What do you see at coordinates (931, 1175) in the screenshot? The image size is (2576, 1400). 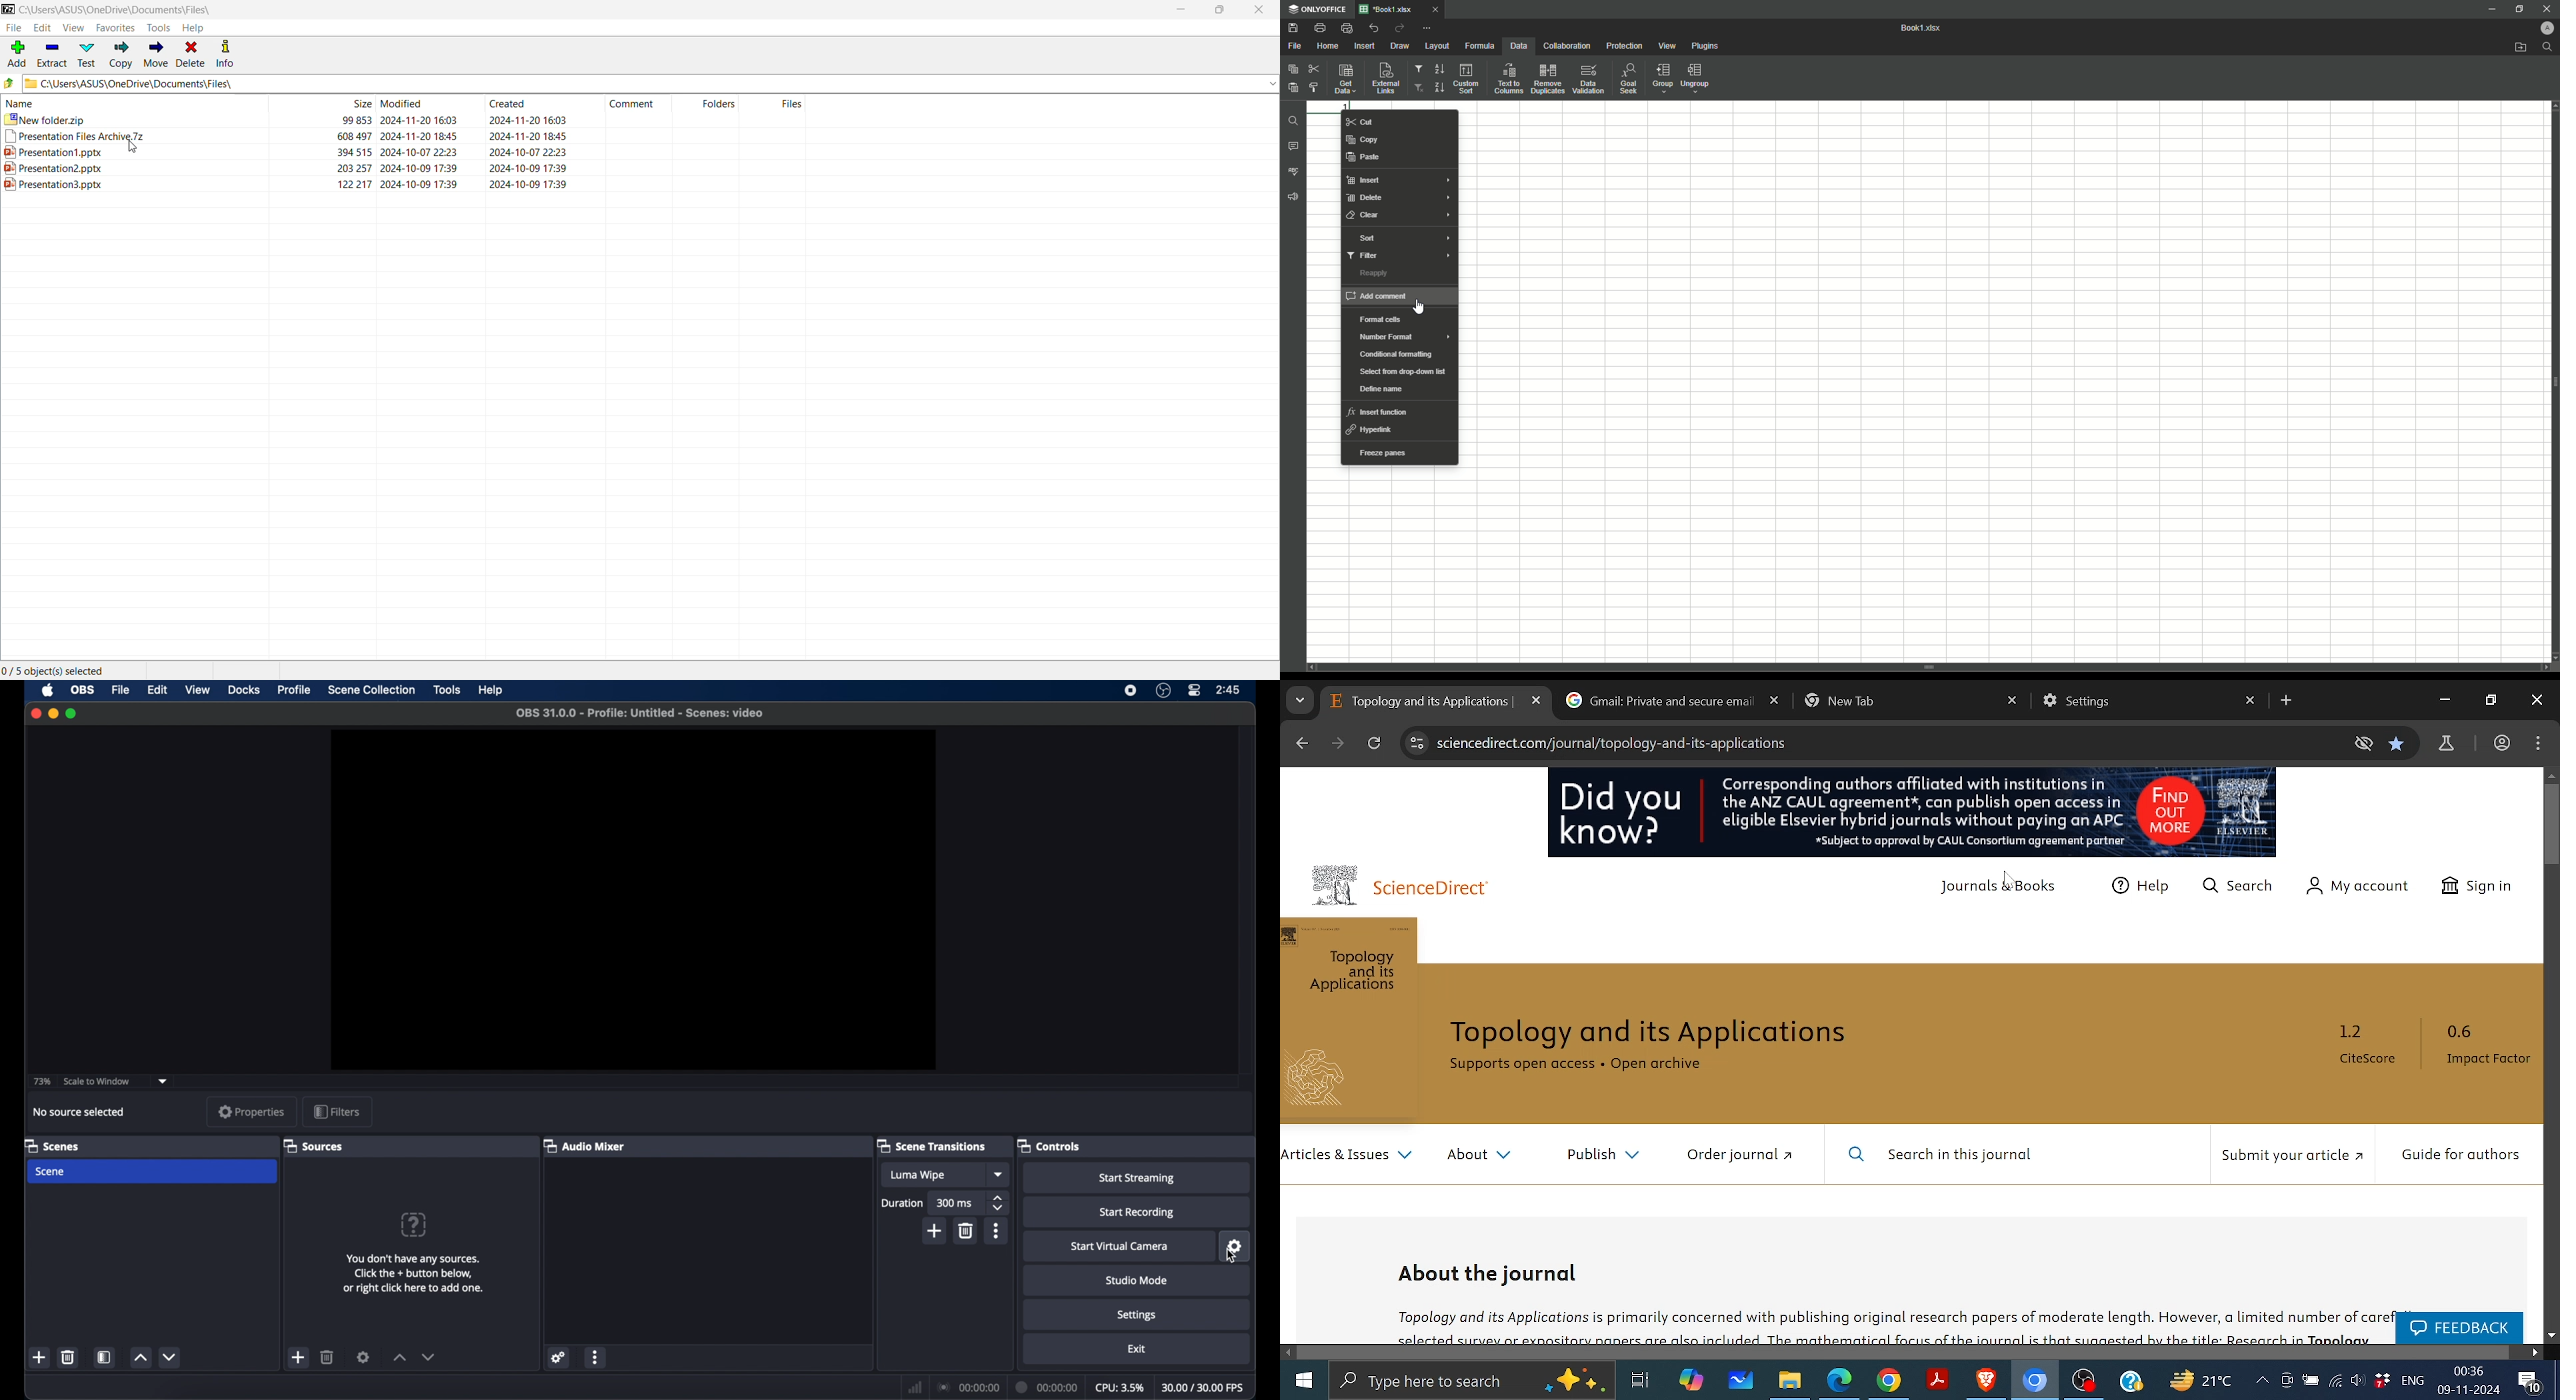 I see `luma wipe` at bounding box center [931, 1175].